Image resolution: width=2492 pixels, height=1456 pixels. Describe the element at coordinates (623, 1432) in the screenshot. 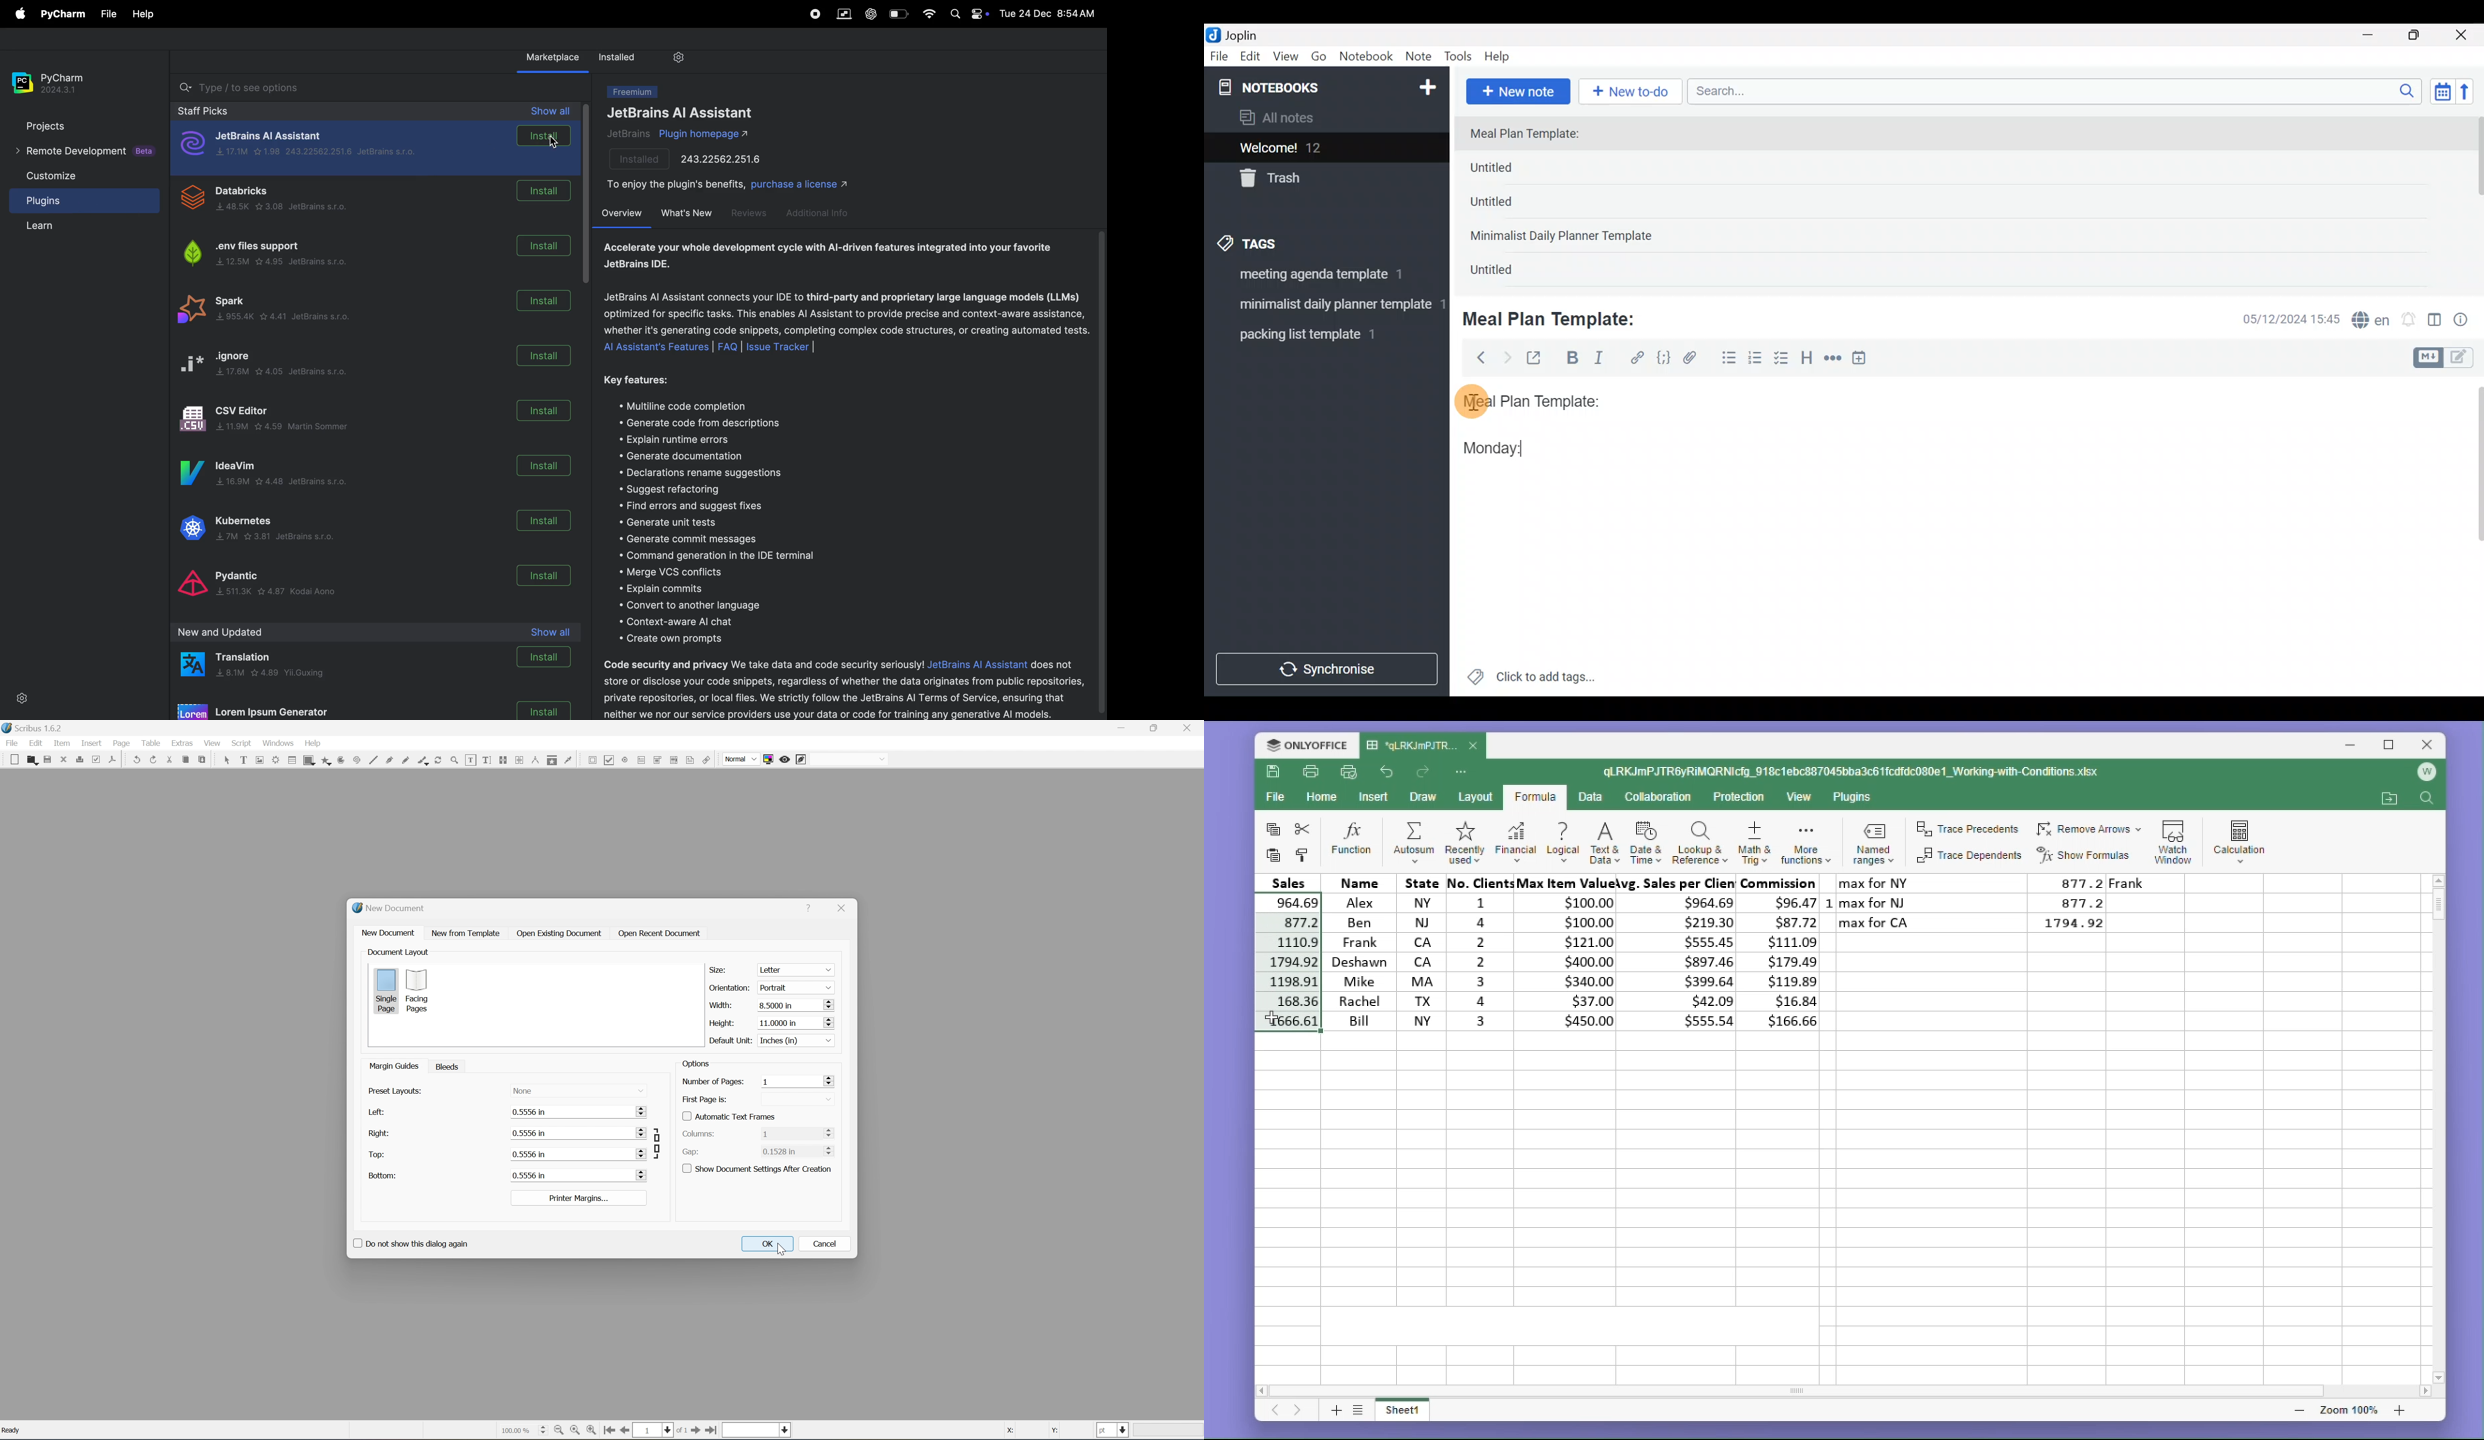

I see `go to previous page` at that location.